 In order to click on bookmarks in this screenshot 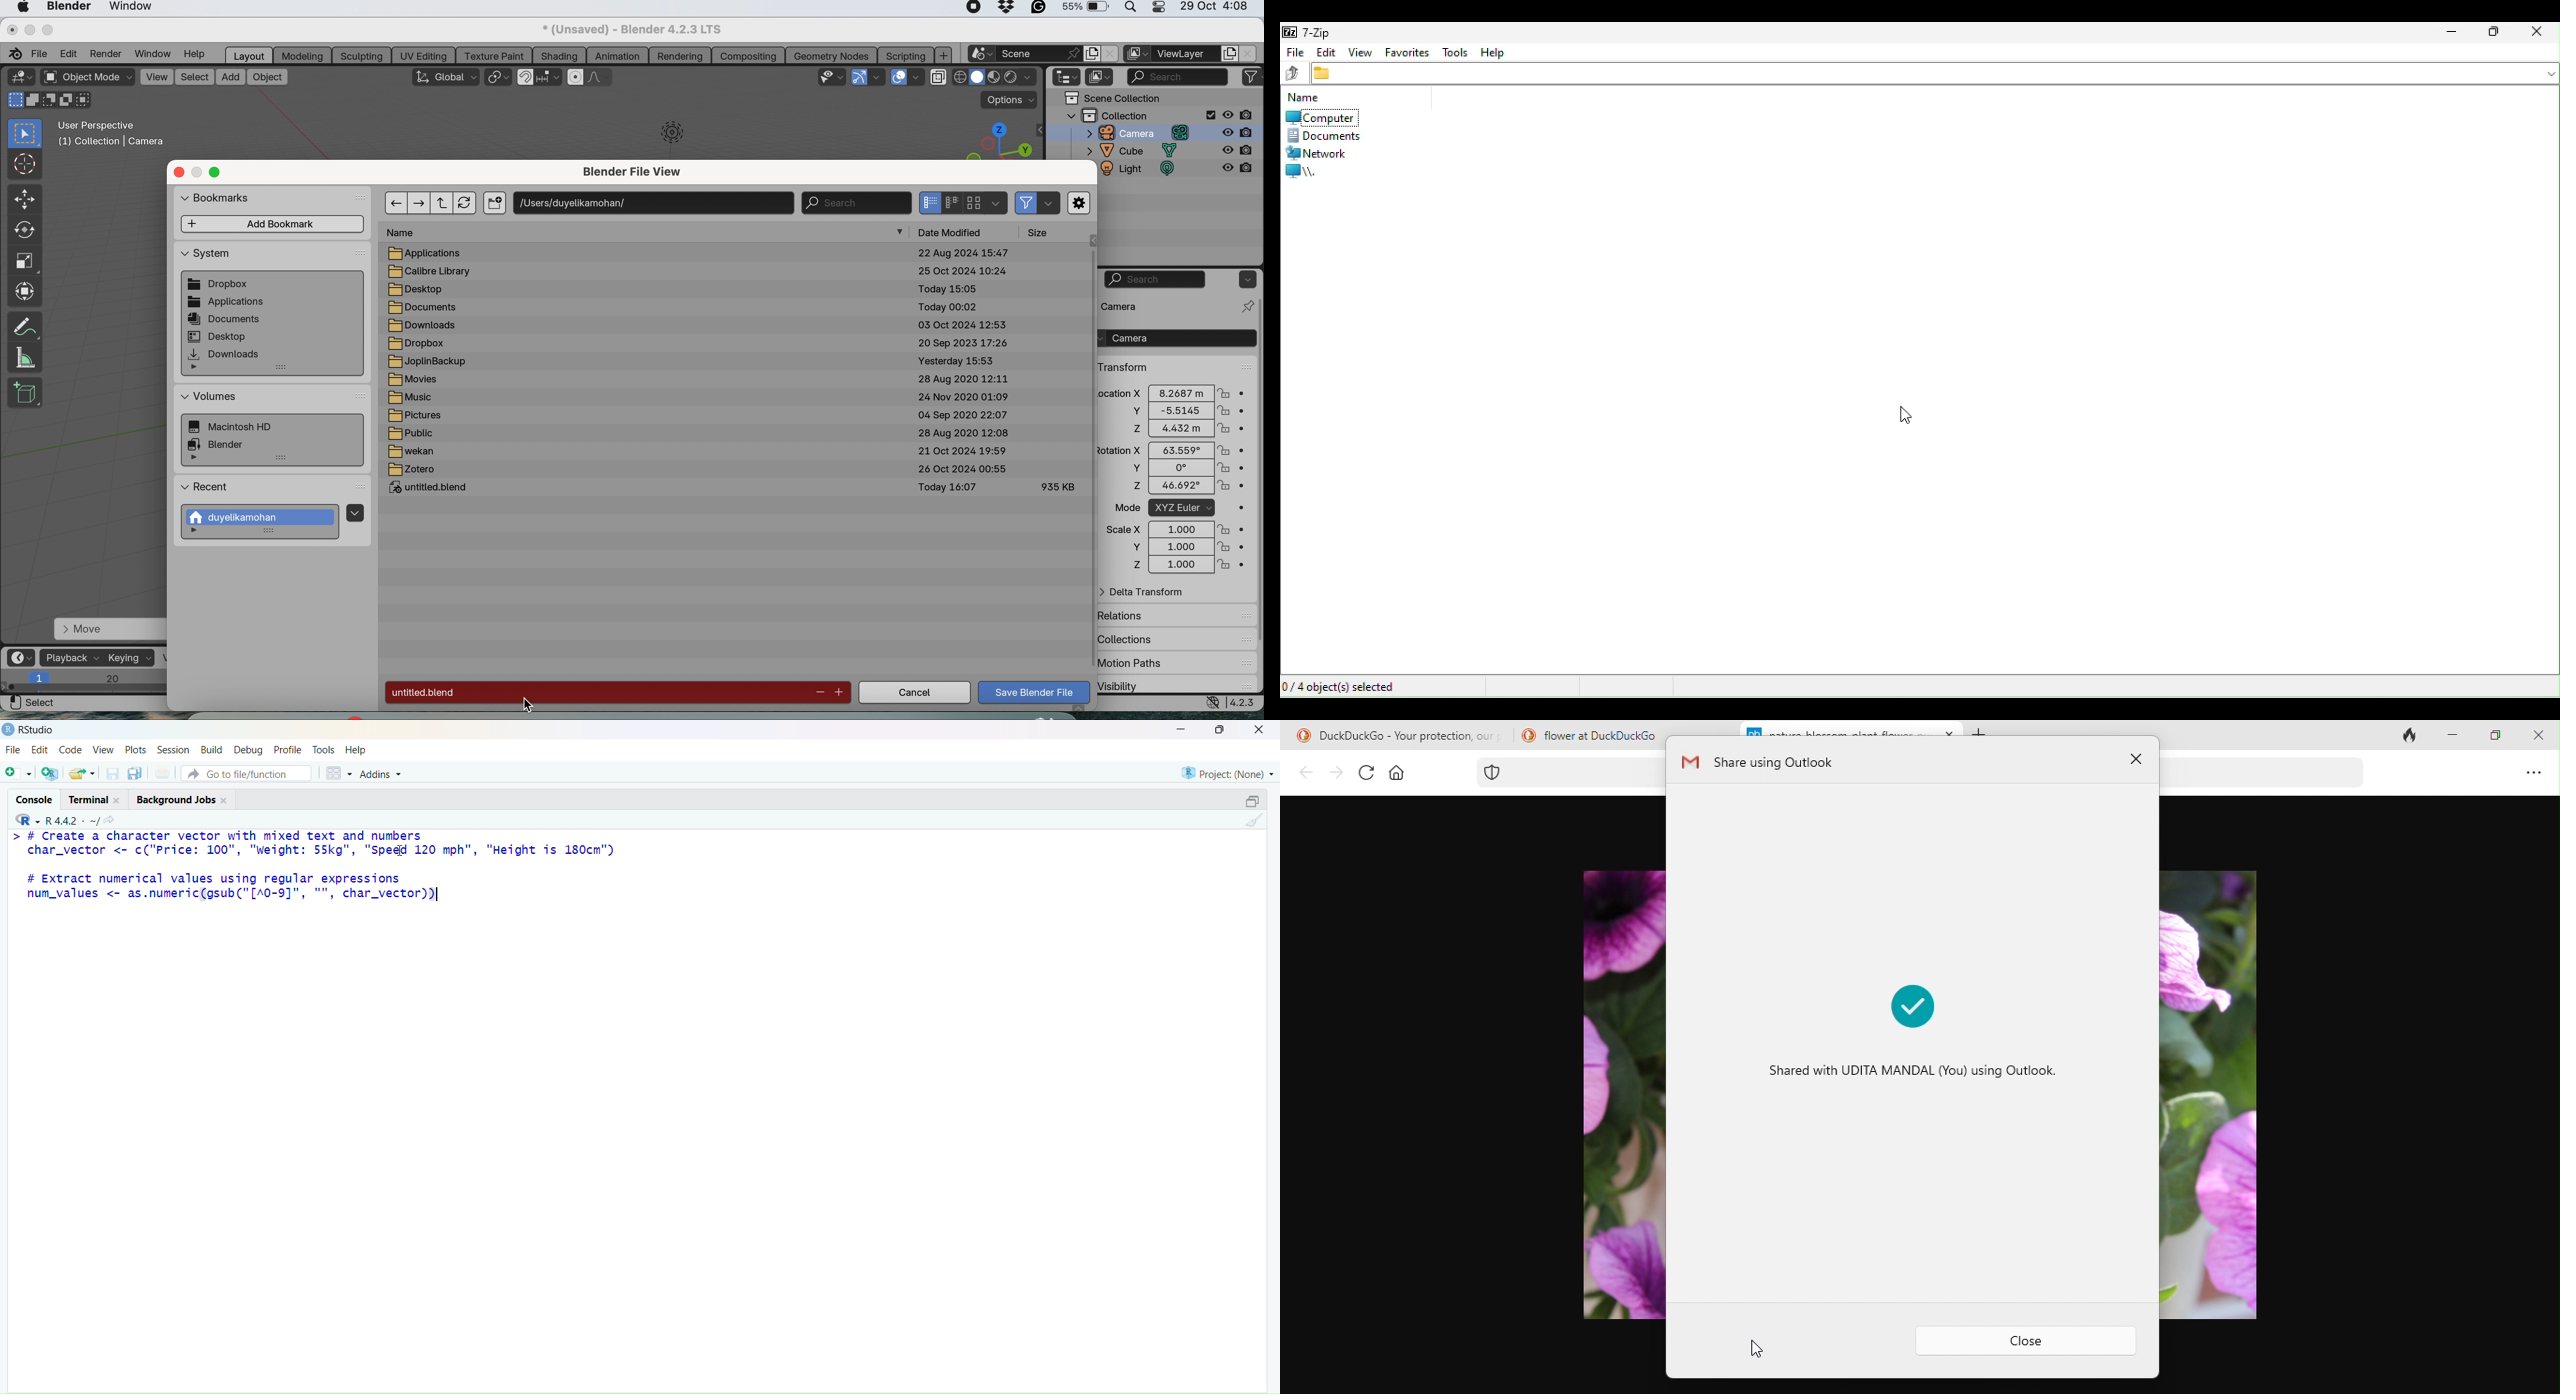, I will do `click(223, 200)`.